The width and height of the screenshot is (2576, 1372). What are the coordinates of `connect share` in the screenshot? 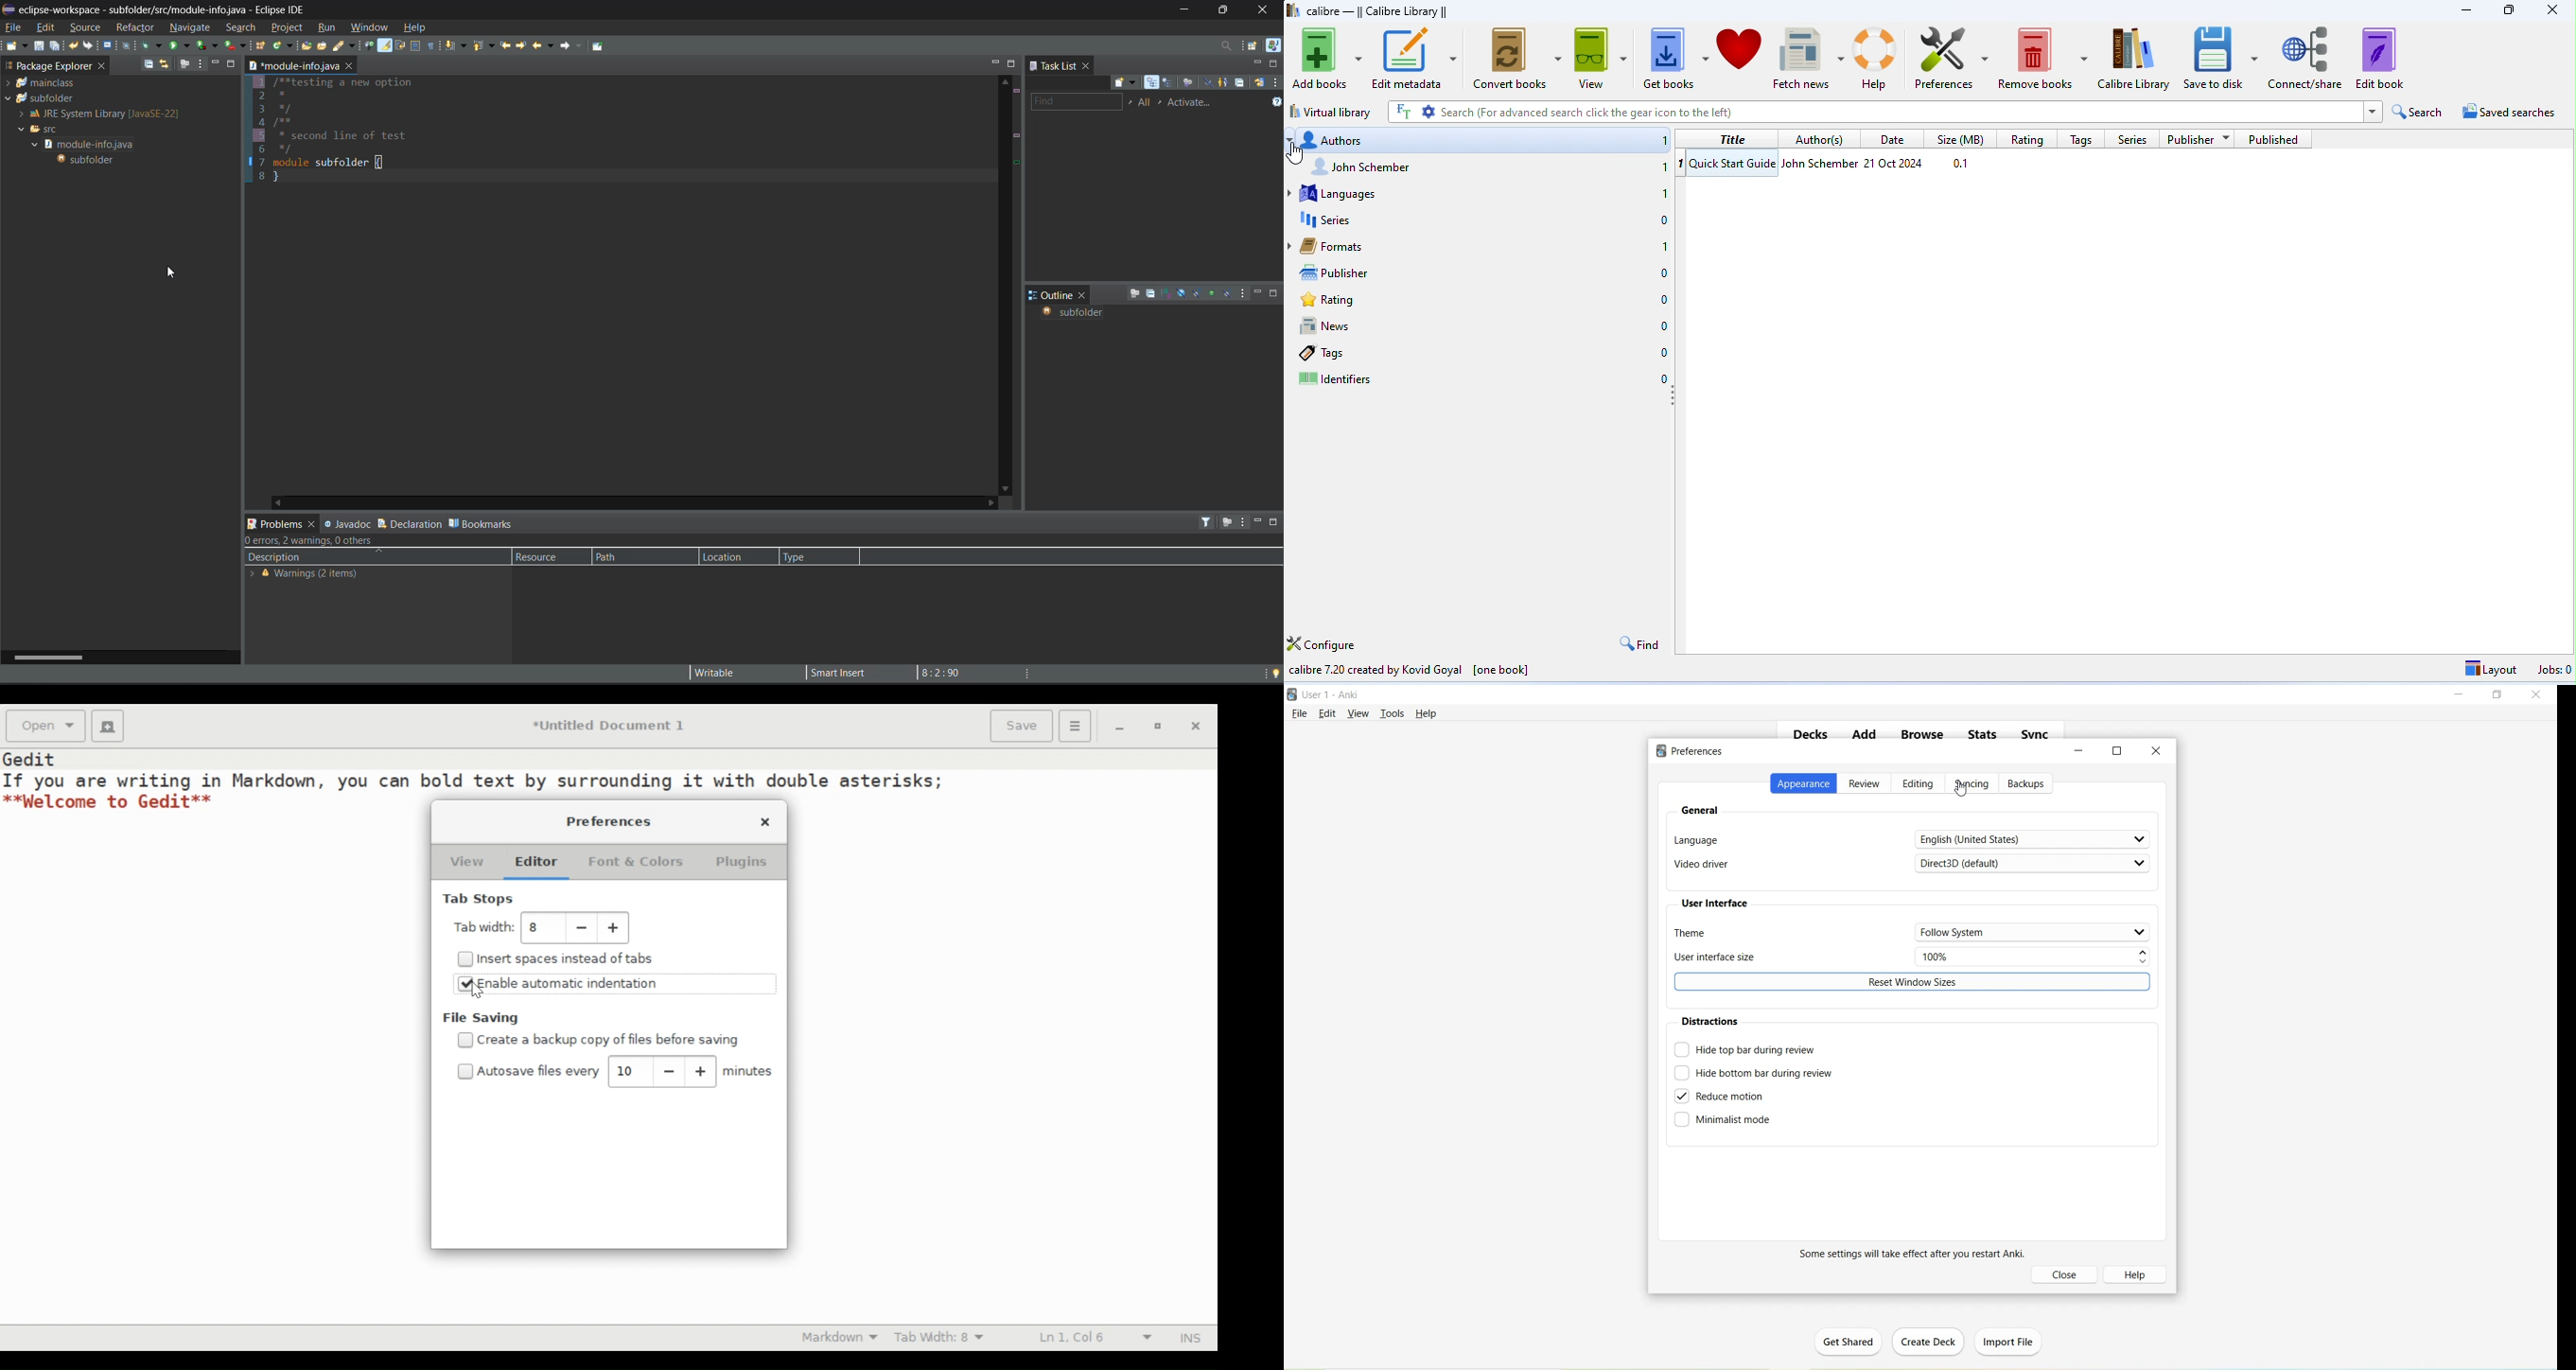 It's located at (2304, 56).